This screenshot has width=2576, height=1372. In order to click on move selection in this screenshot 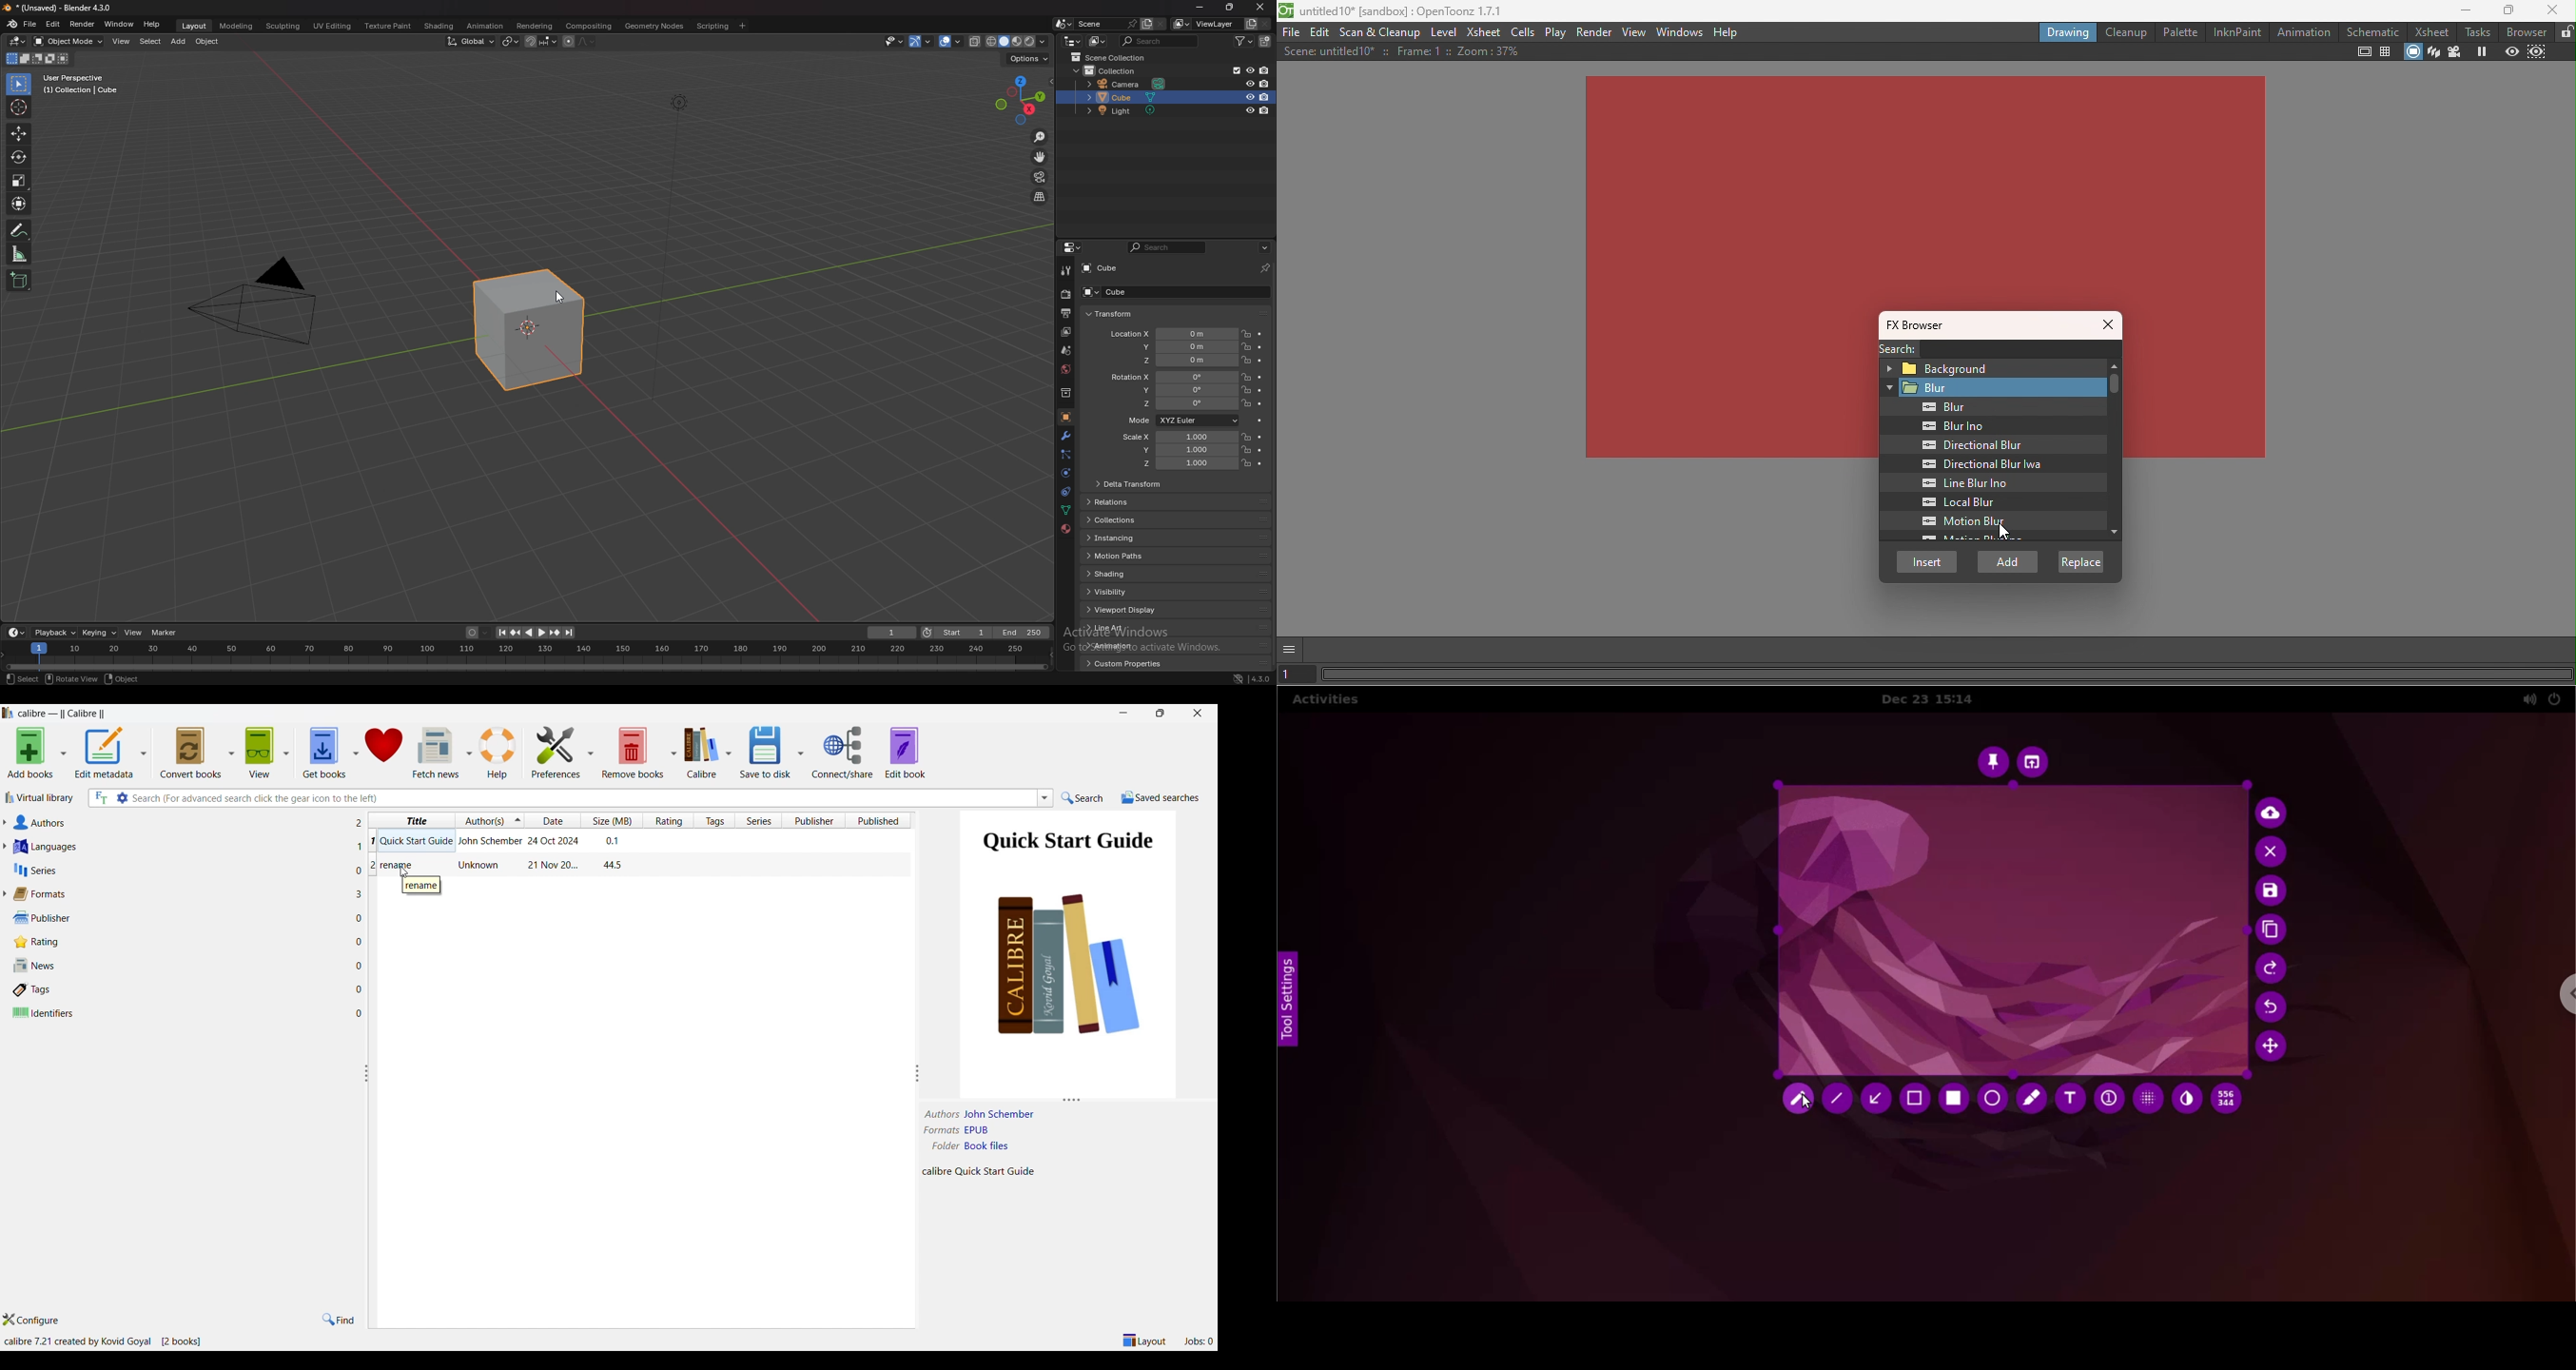, I will do `click(2273, 1050)`.